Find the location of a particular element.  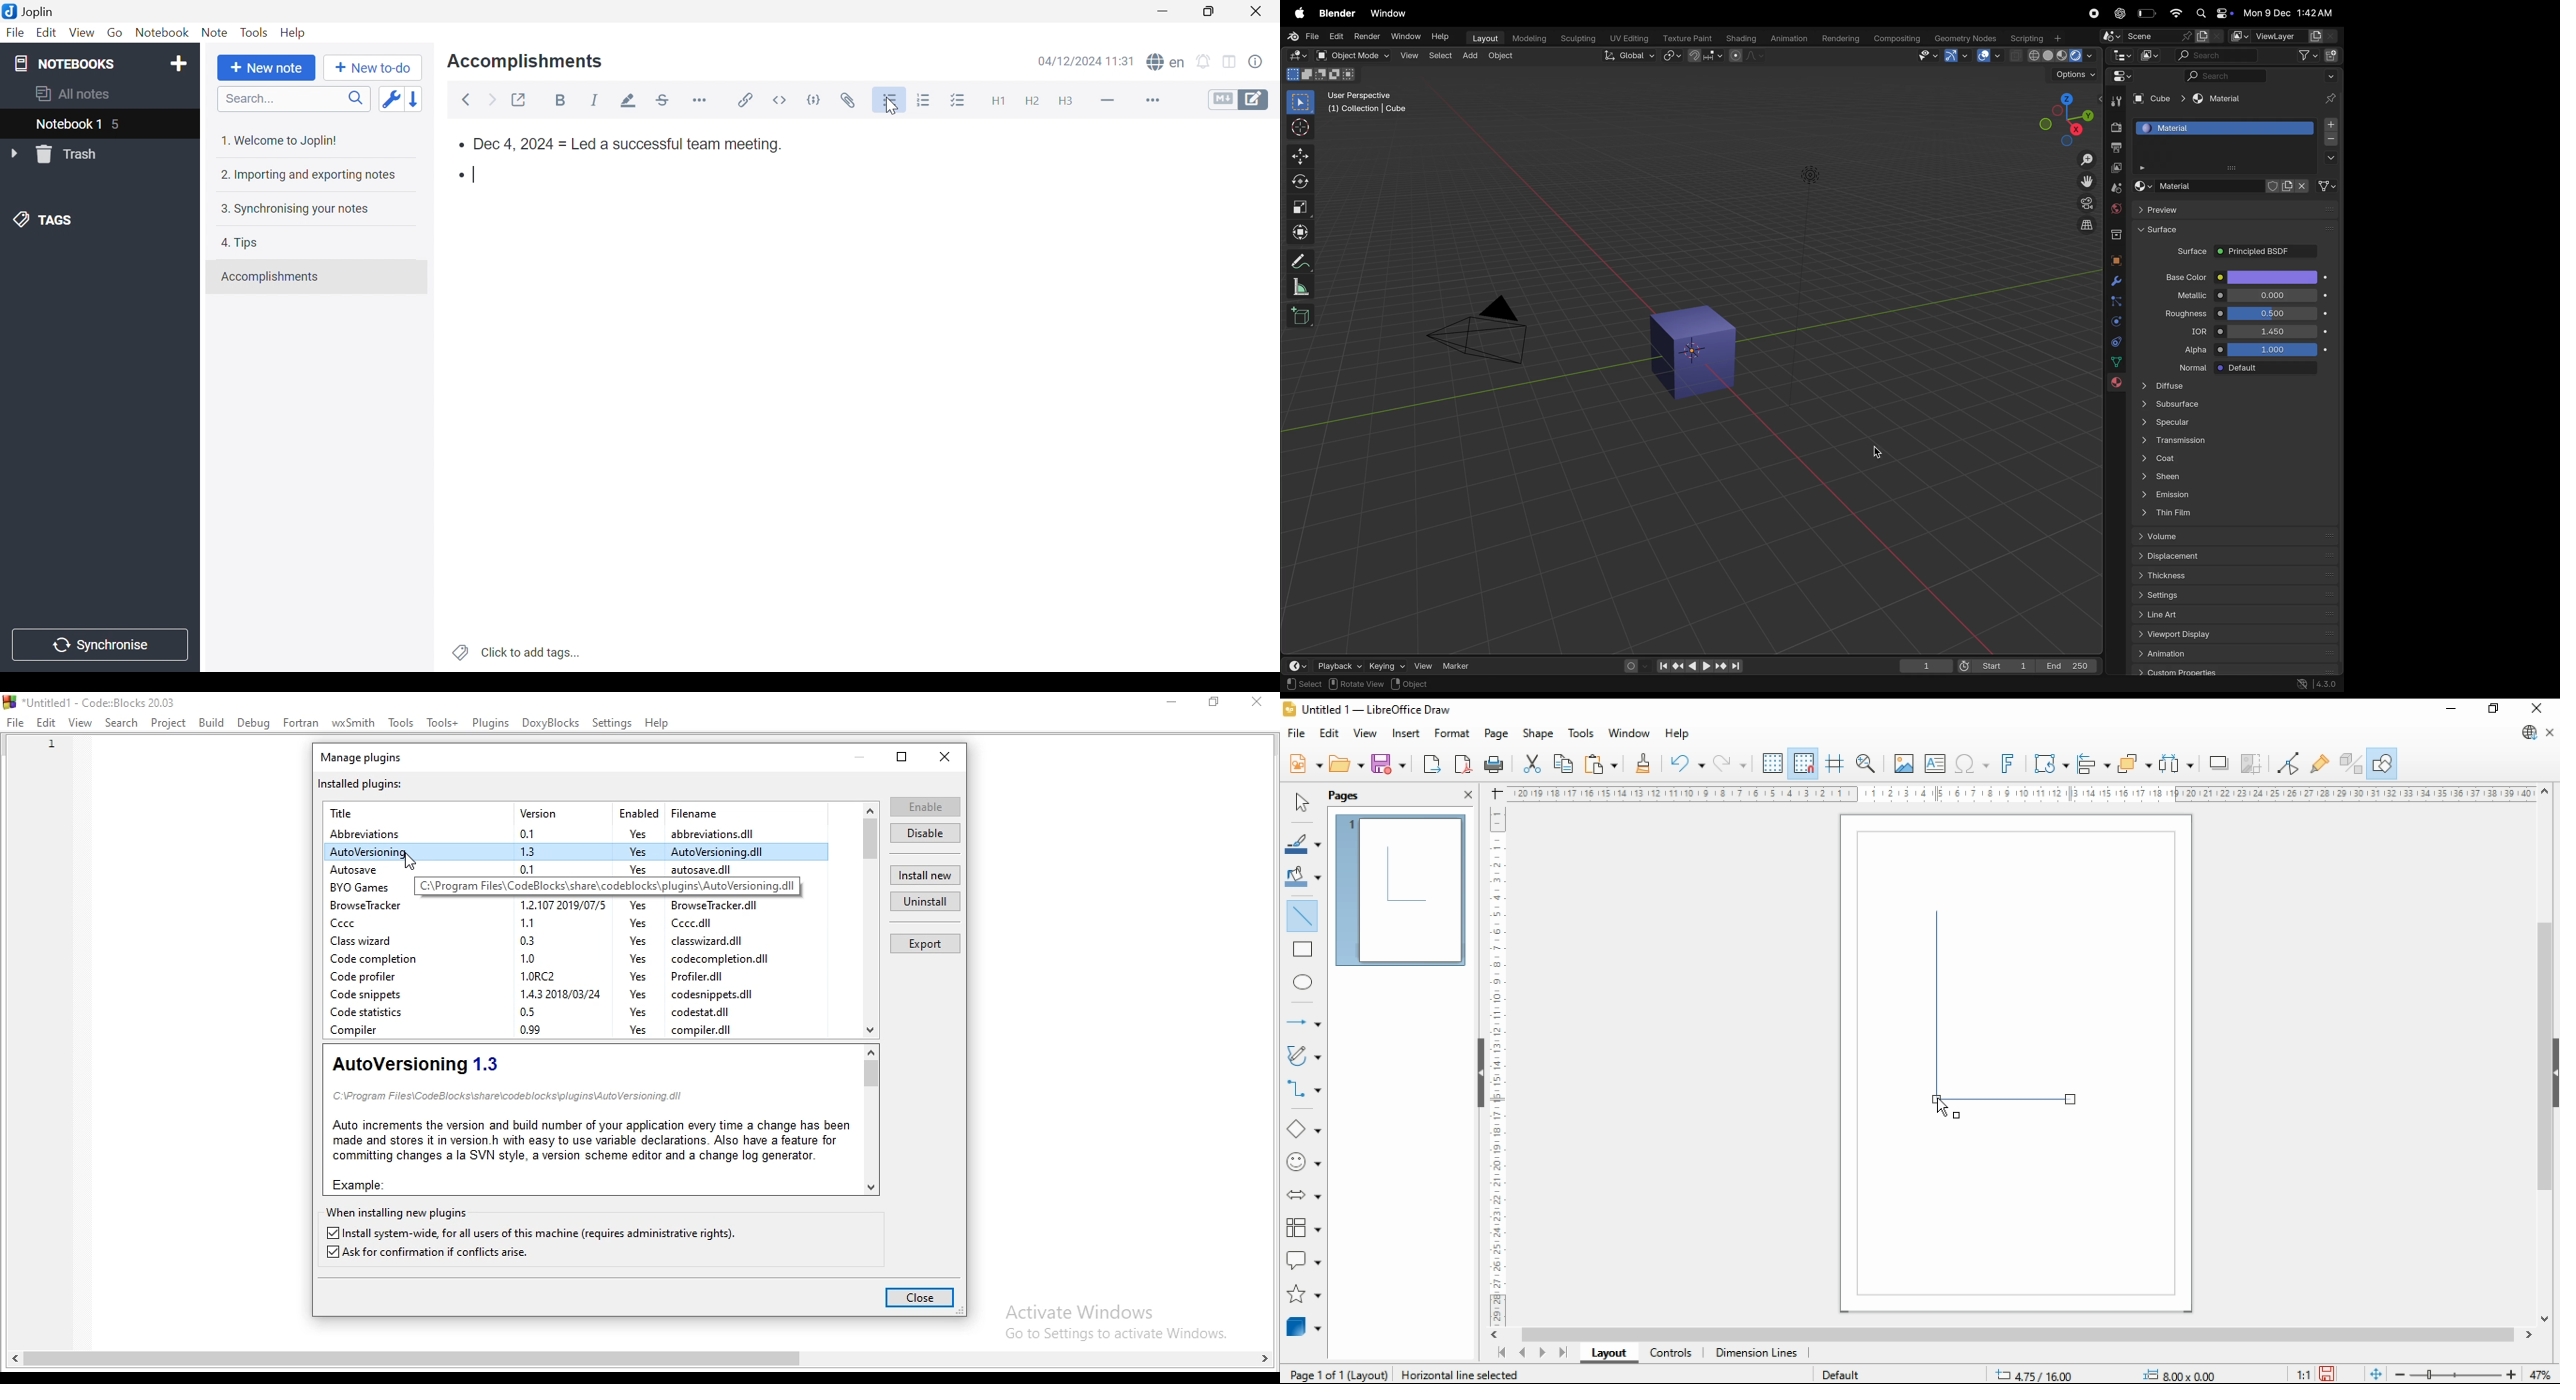

More is located at coordinates (1153, 102).